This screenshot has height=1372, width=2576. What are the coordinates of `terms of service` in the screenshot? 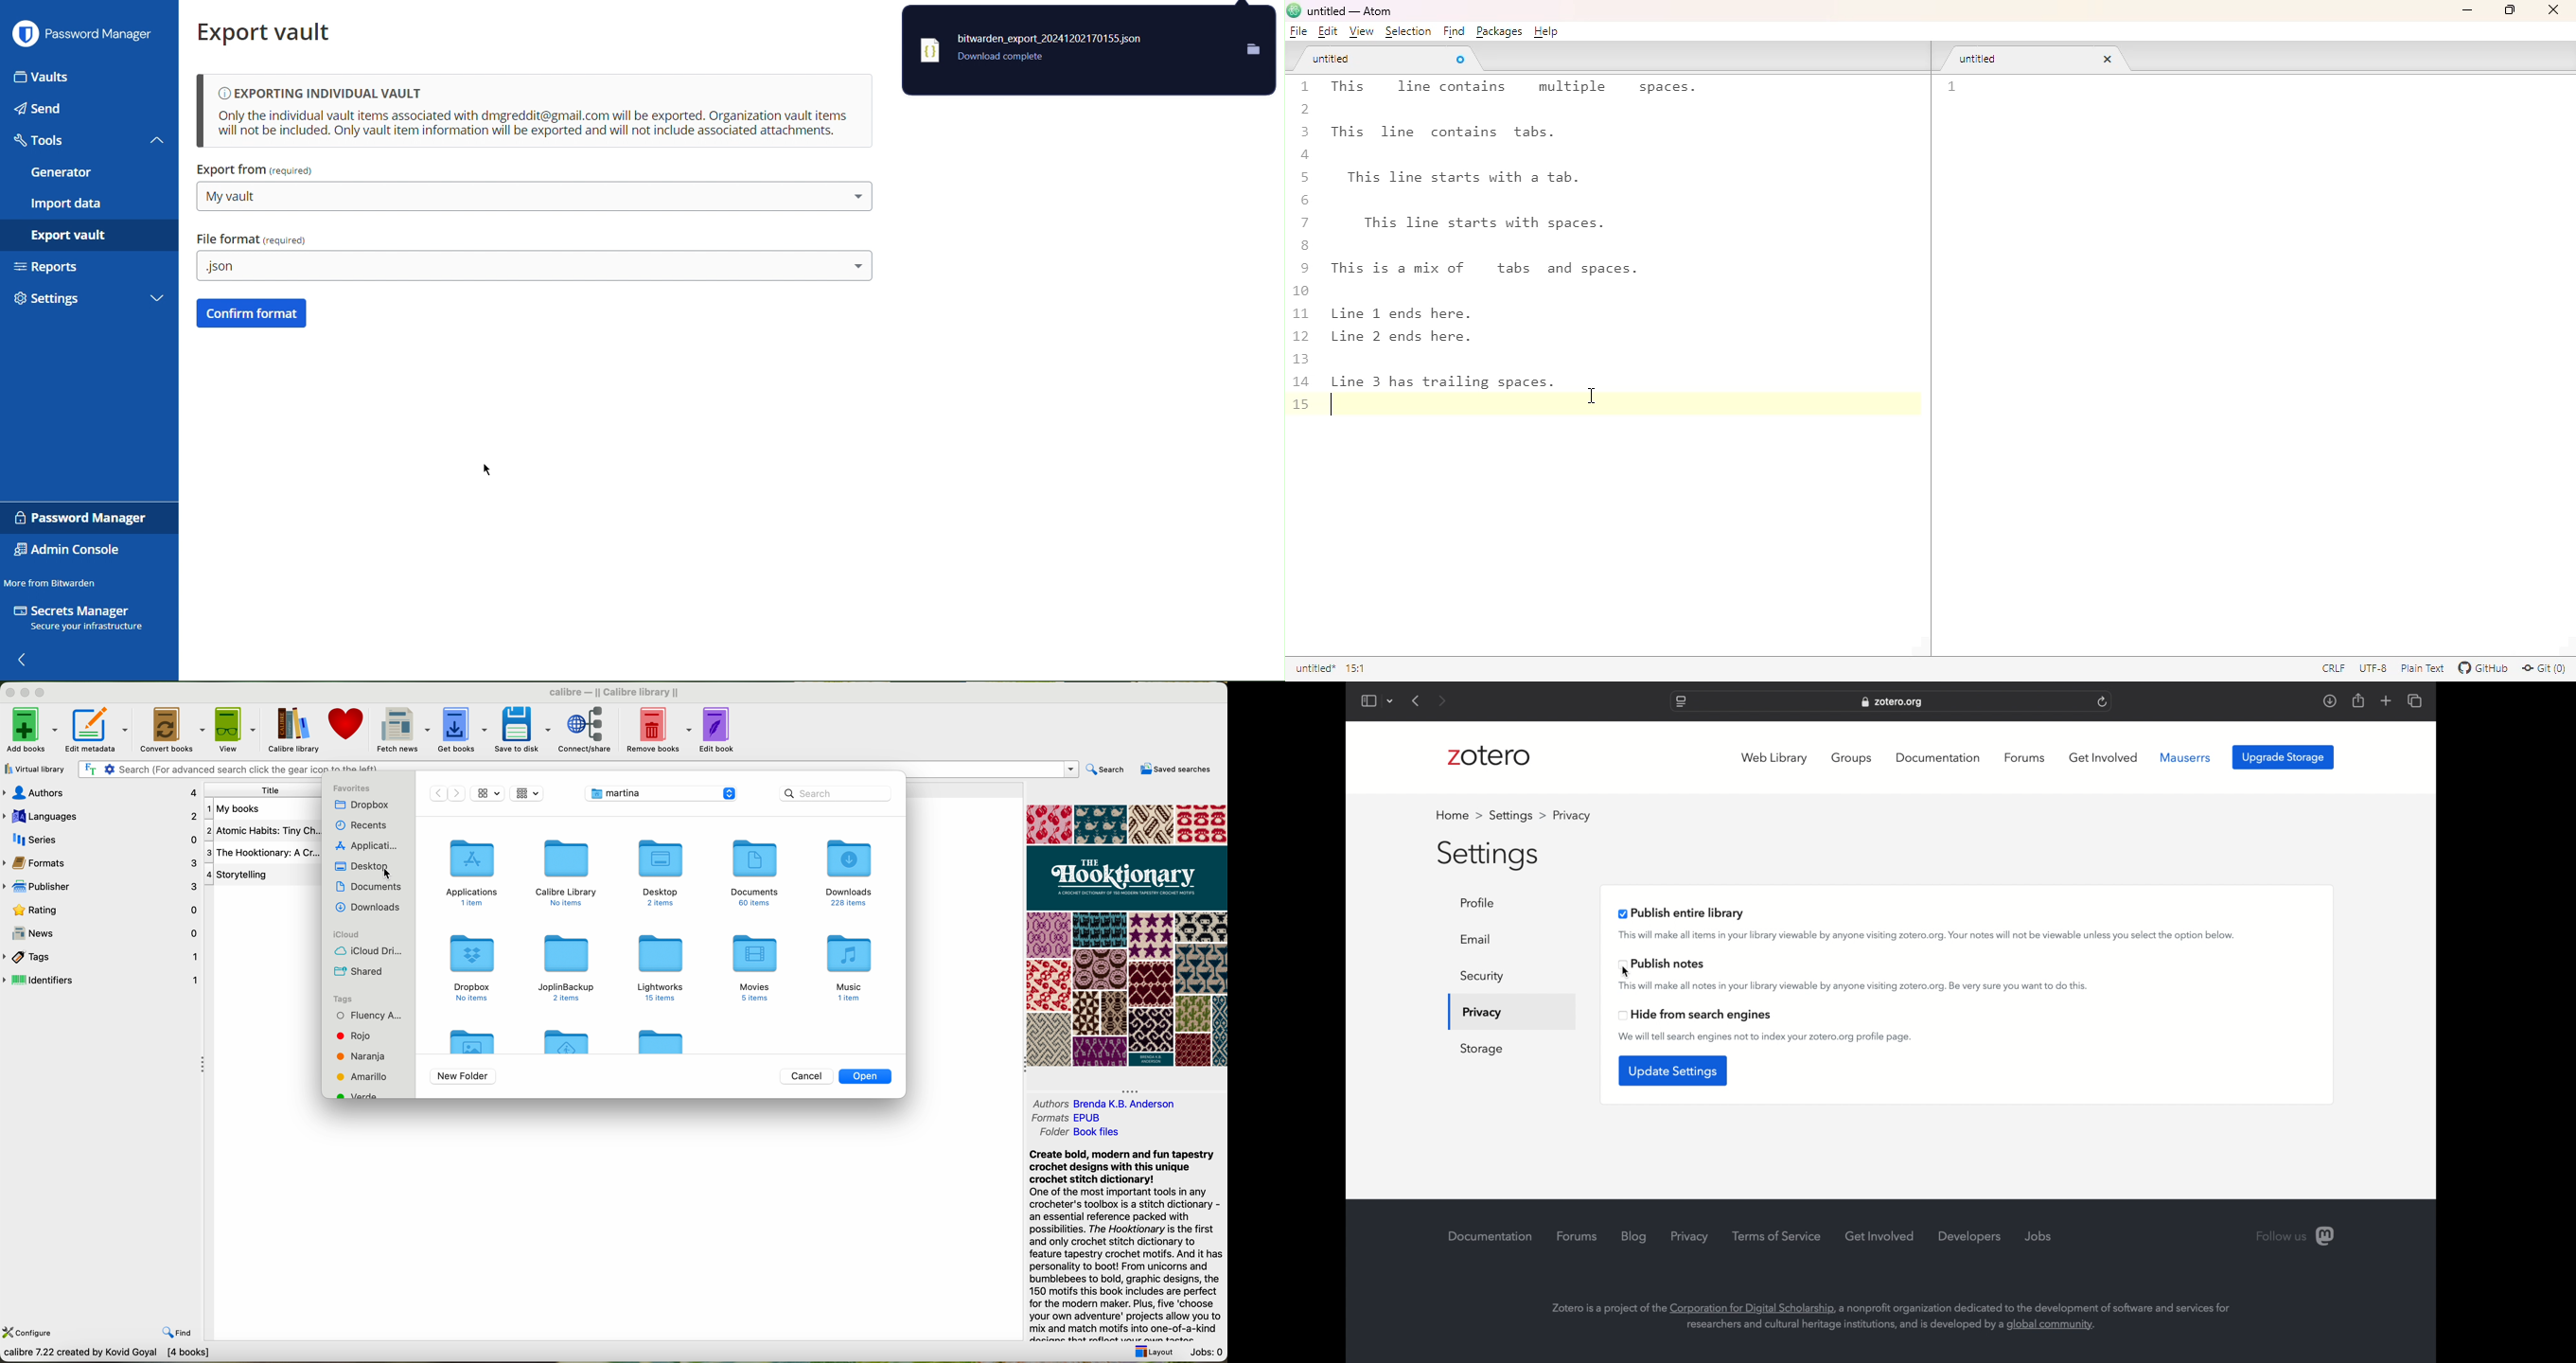 It's located at (1776, 1236).